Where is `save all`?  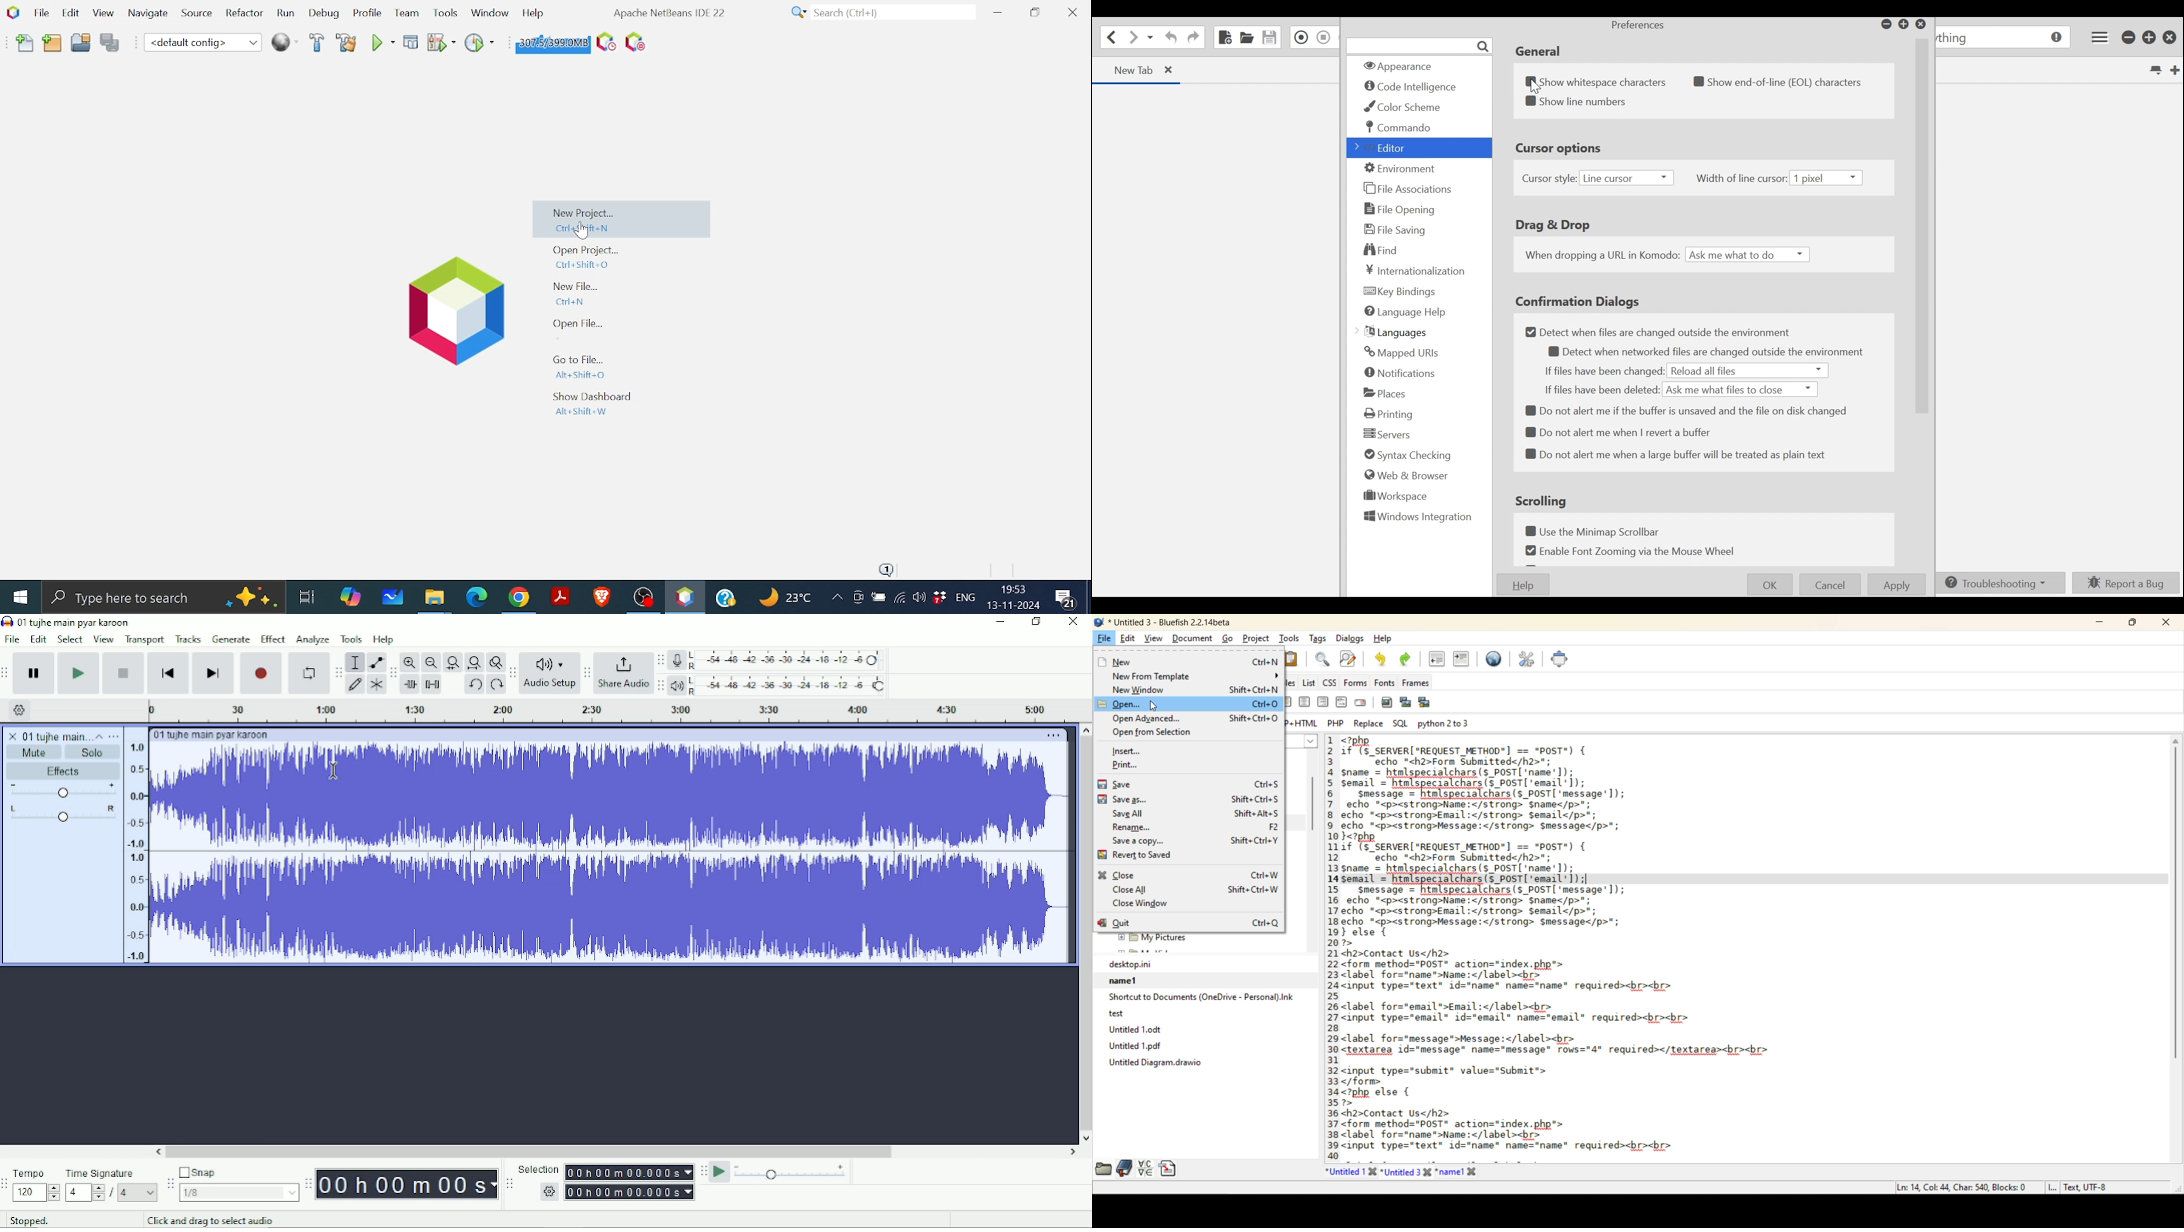
save all is located at coordinates (1192, 814).